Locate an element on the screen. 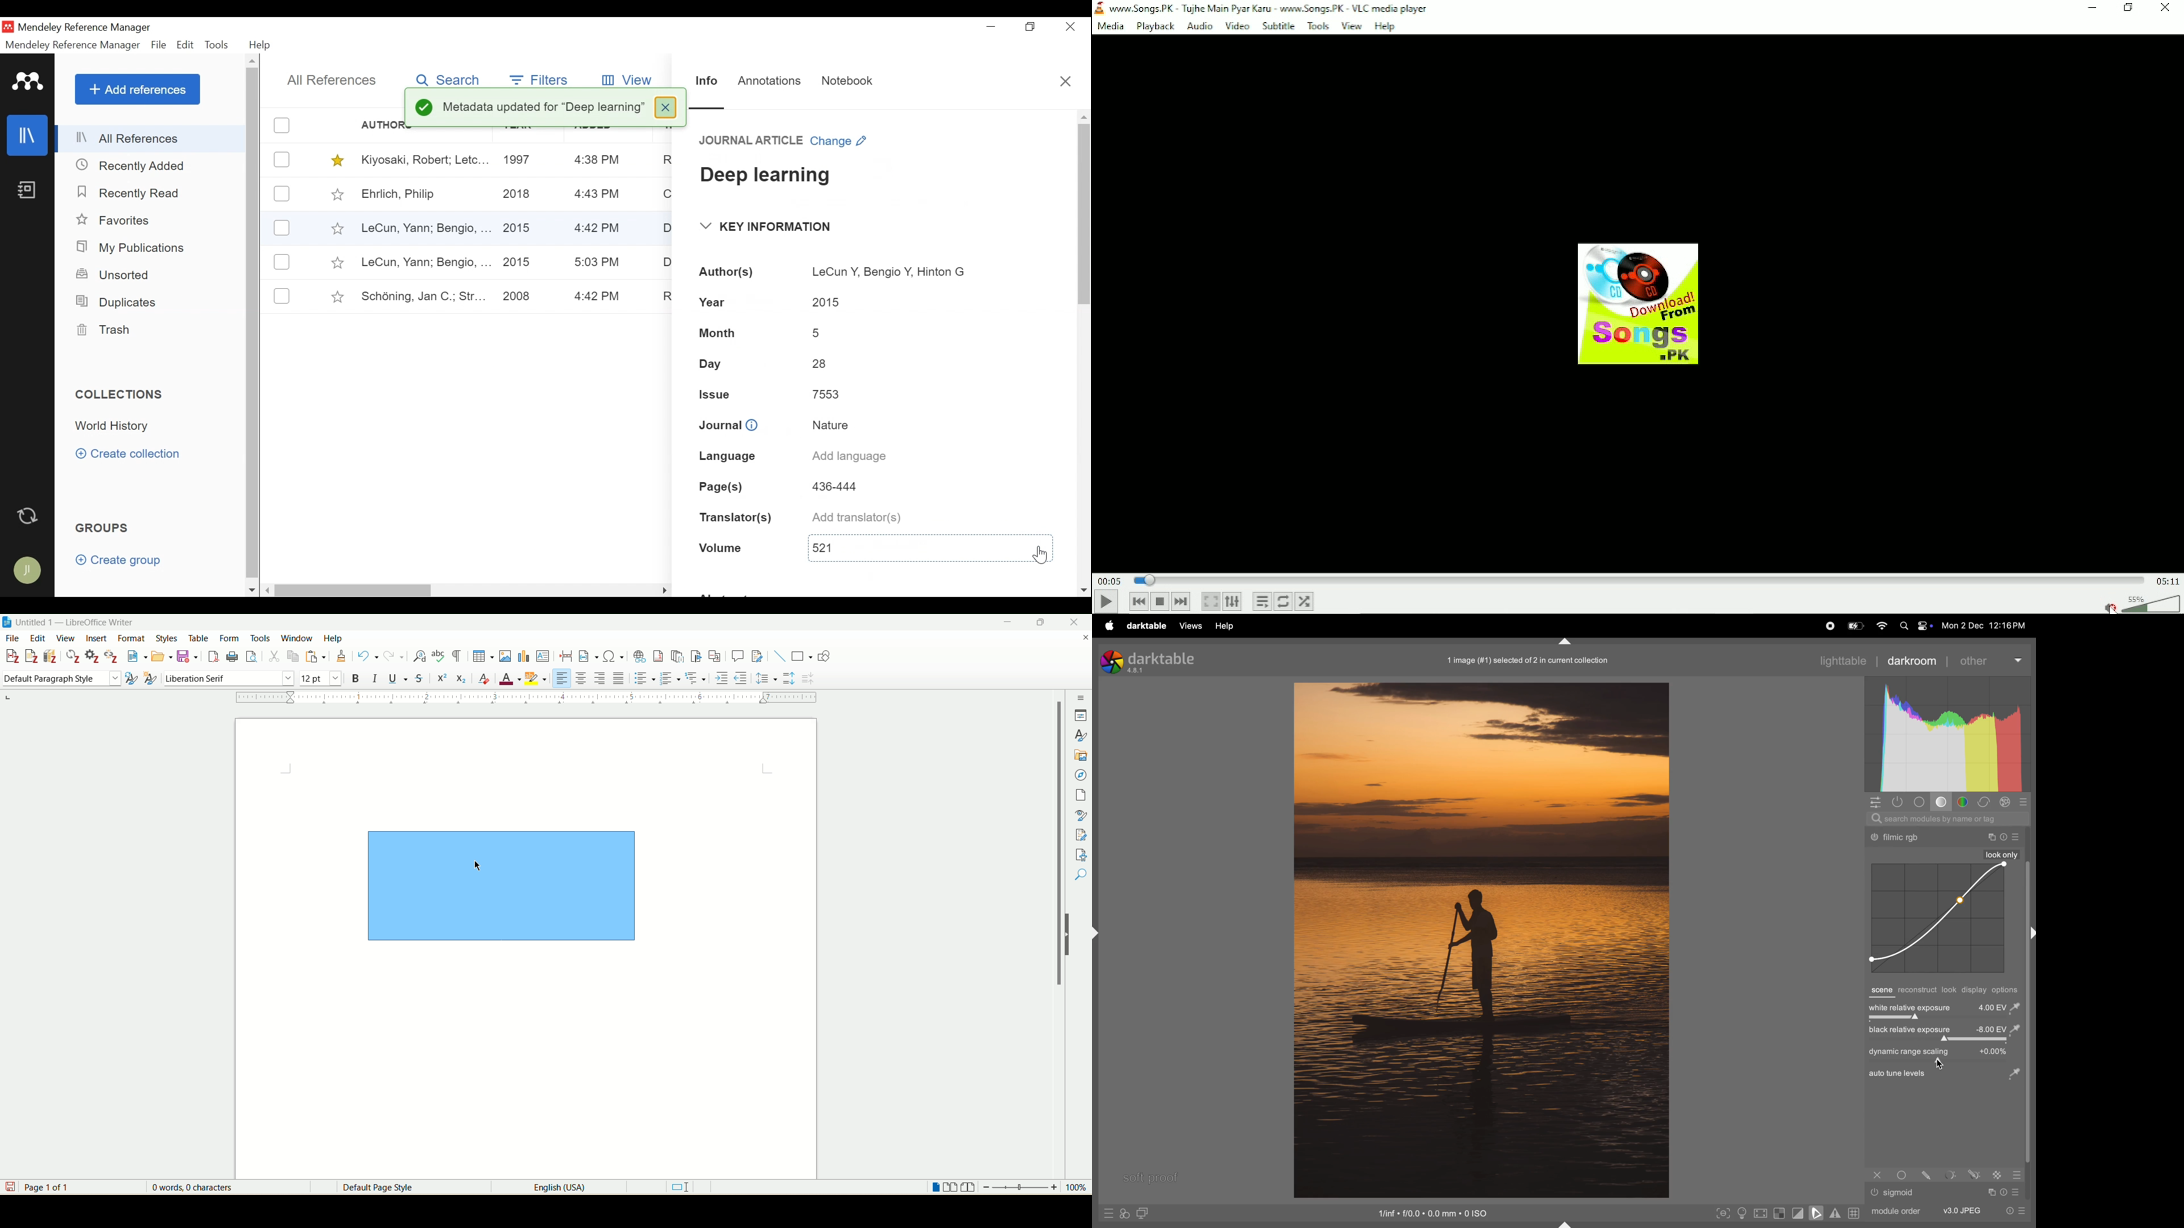 The height and width of the screenshot is (1232, 2184). Add translator(s) is located at coordinates (855, 517).